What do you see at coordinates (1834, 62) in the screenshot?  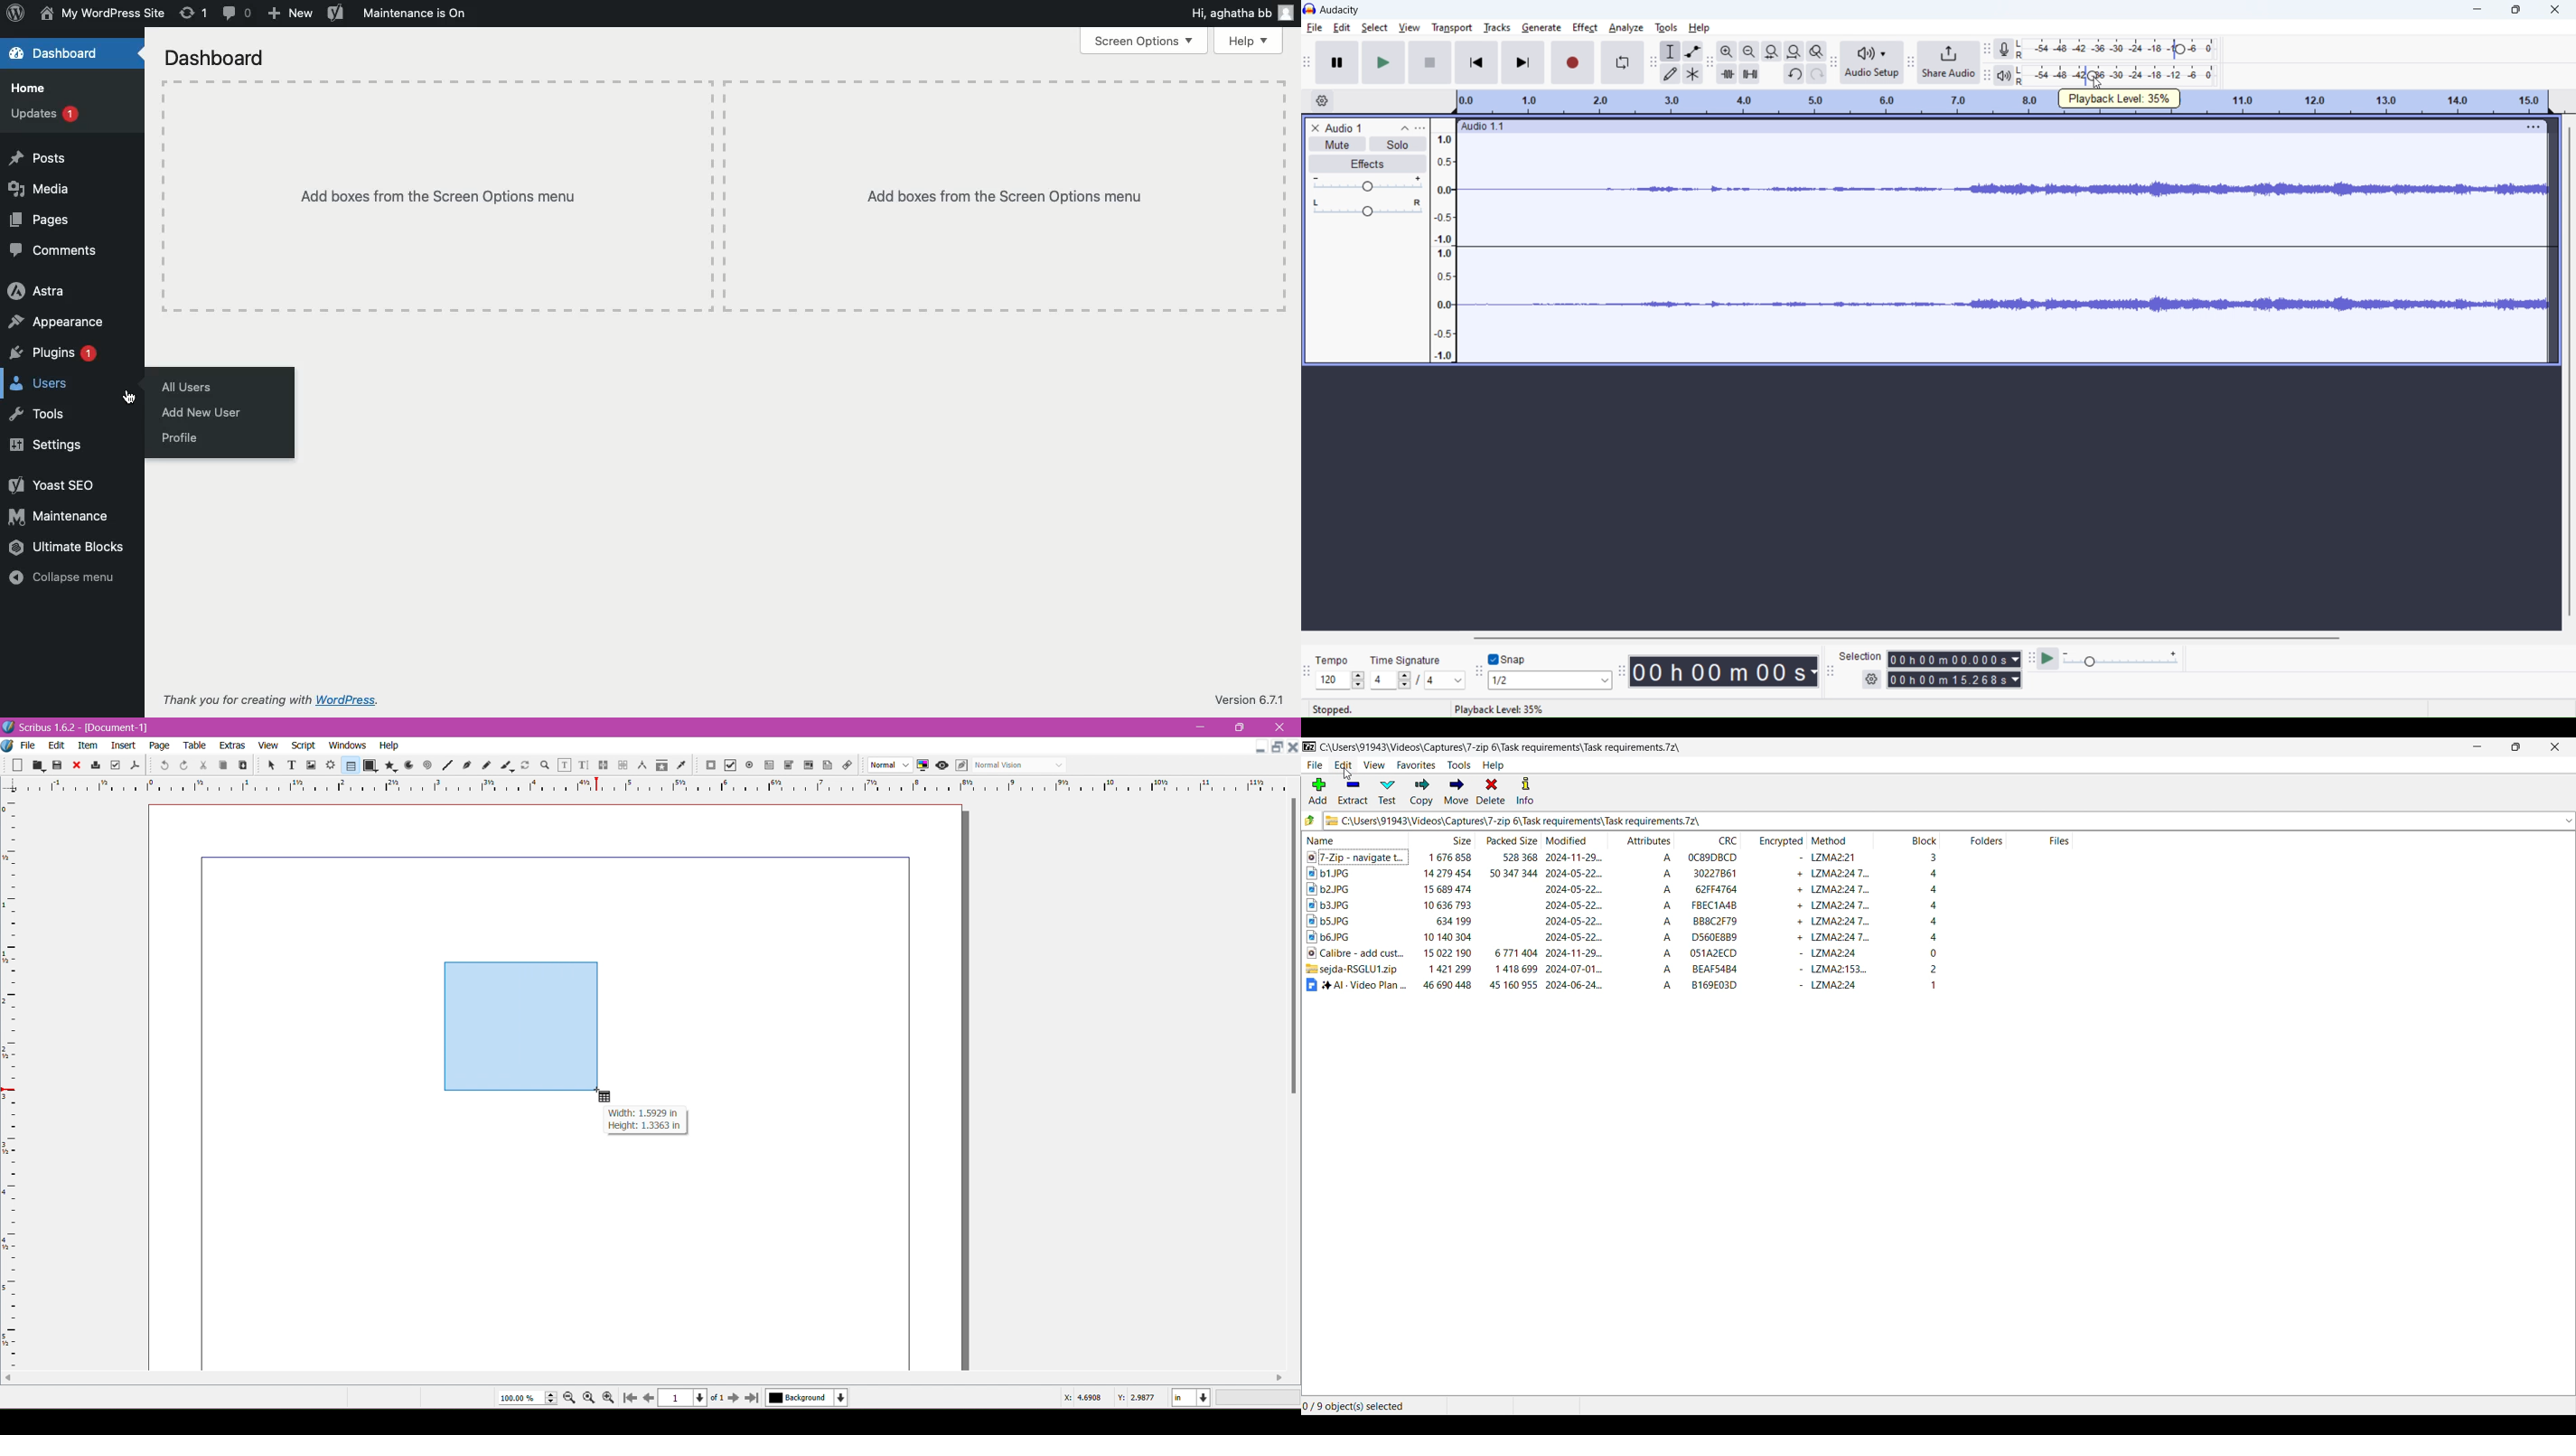 I see `audio setup toolbar` at bounding box center [1834, 62].